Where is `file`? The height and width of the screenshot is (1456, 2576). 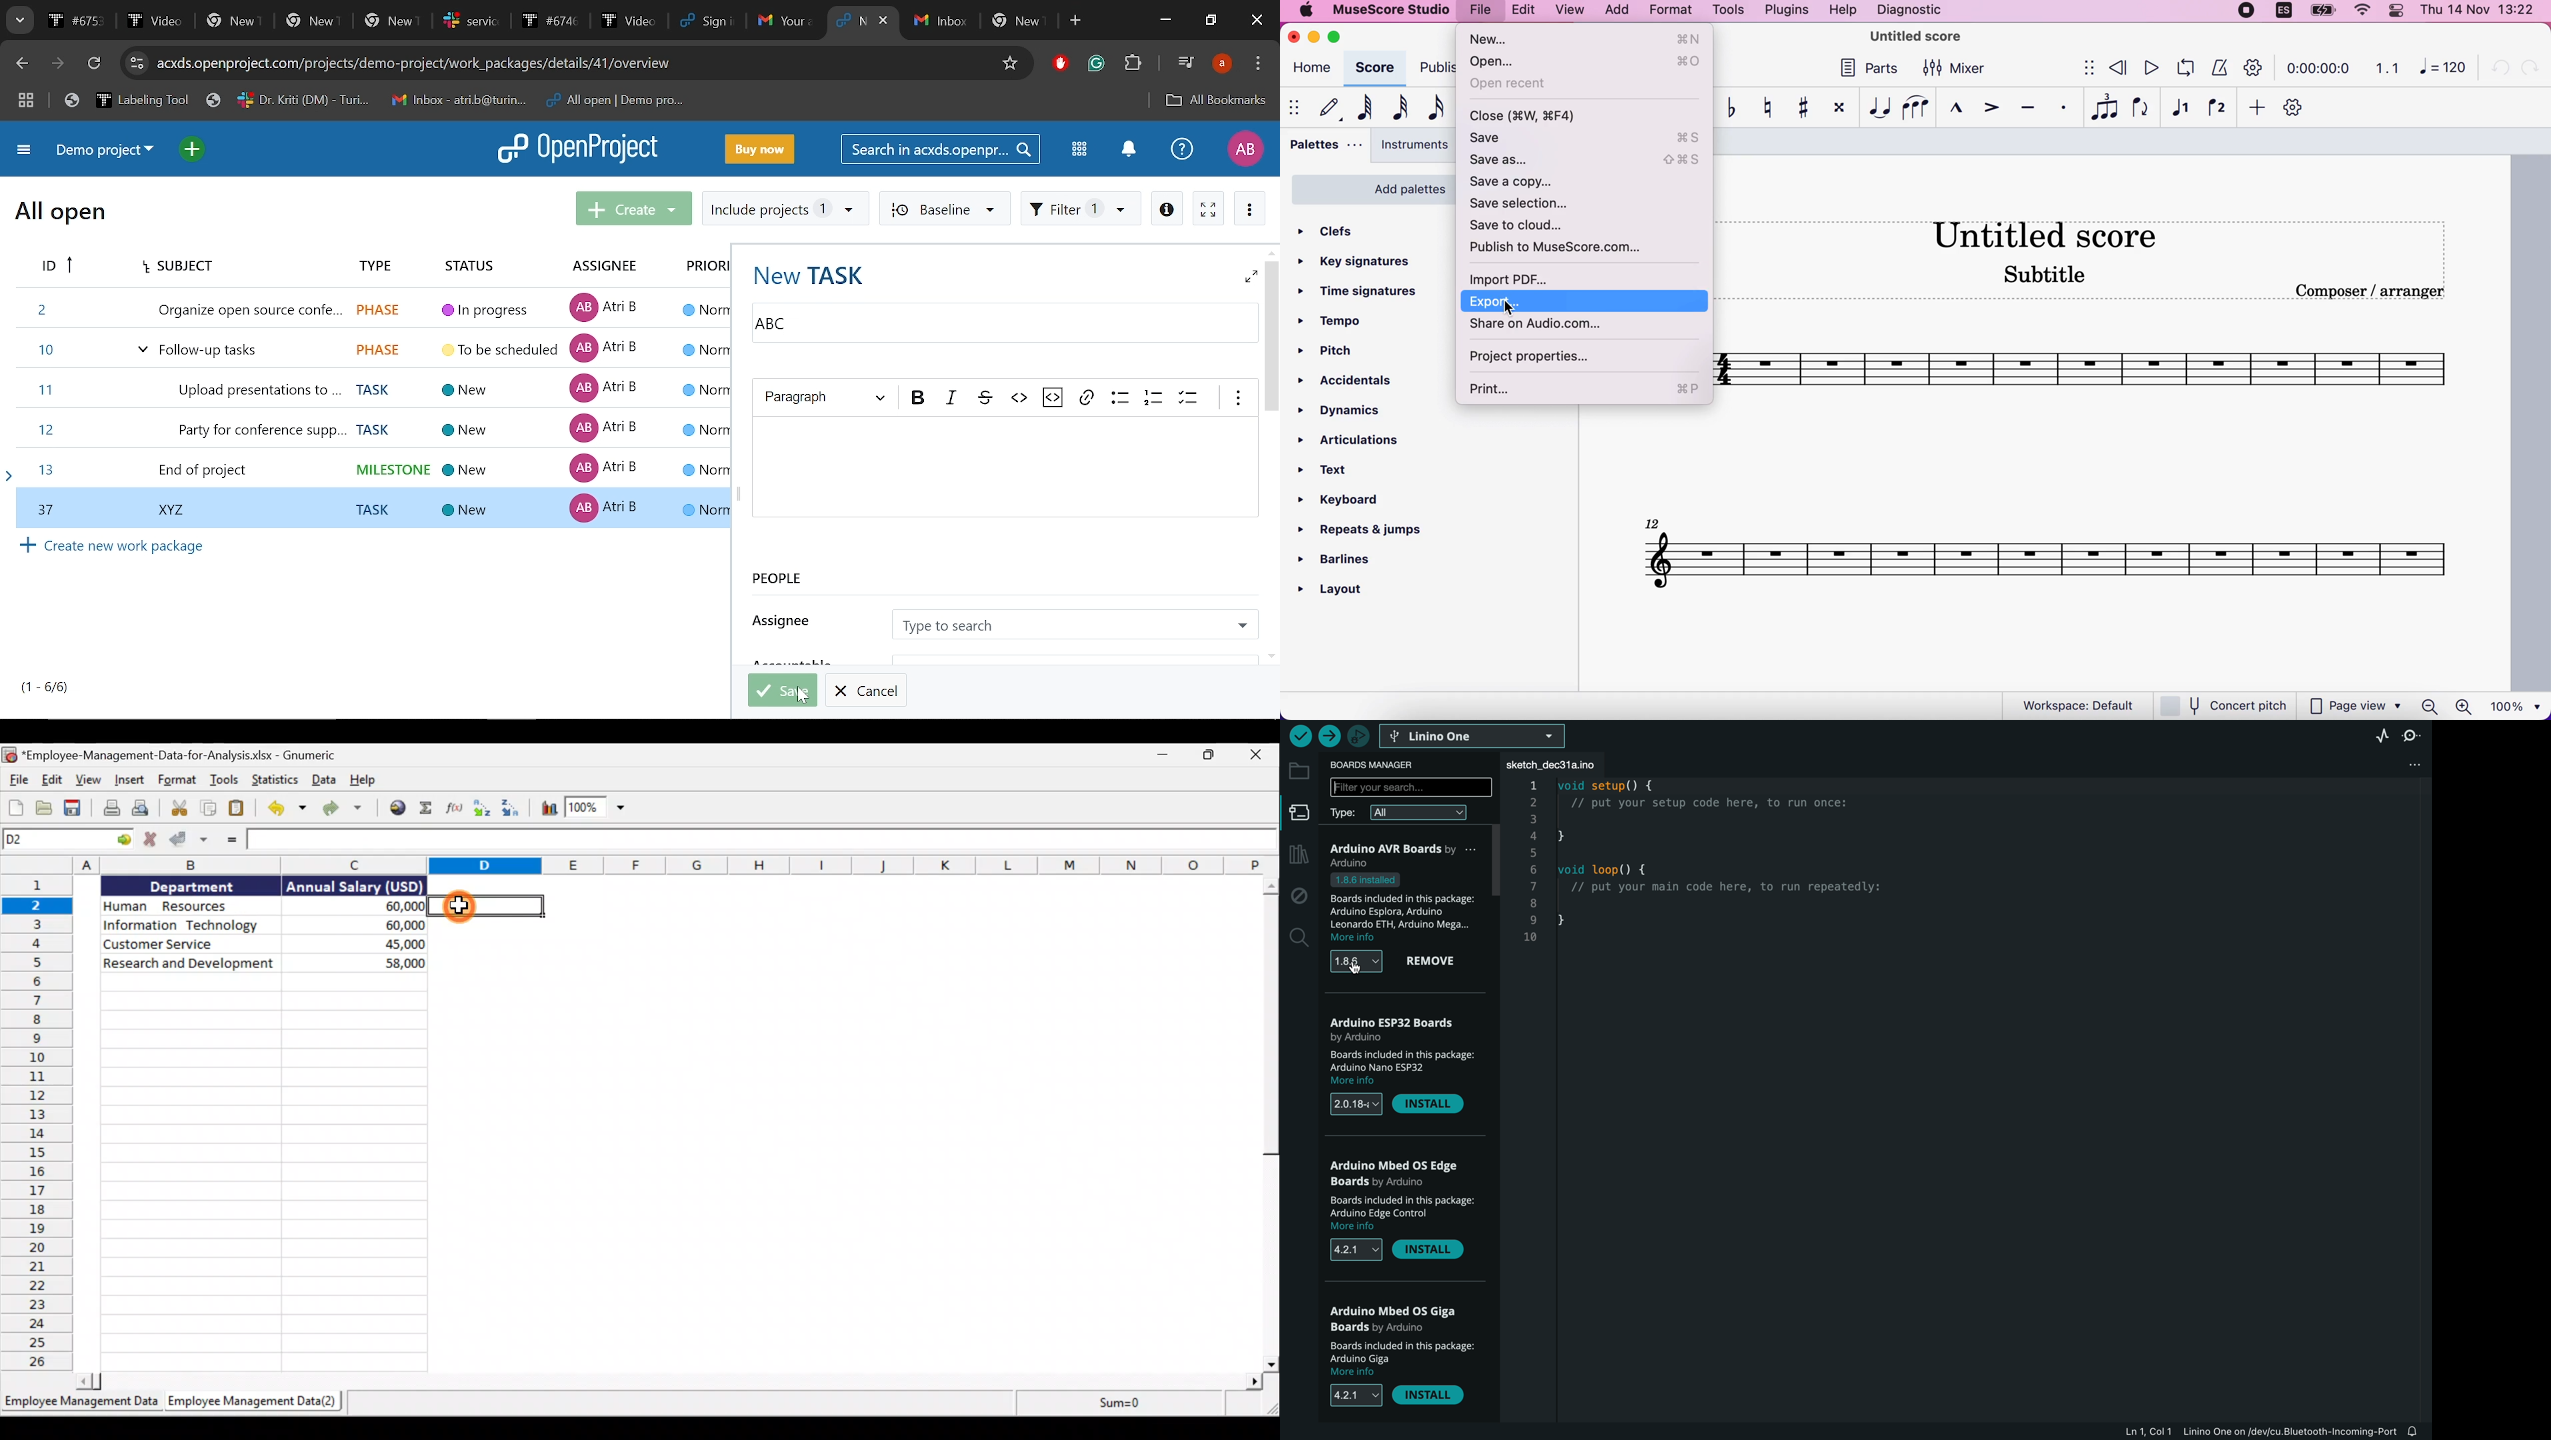
file is located at coordinates (1478, 11).